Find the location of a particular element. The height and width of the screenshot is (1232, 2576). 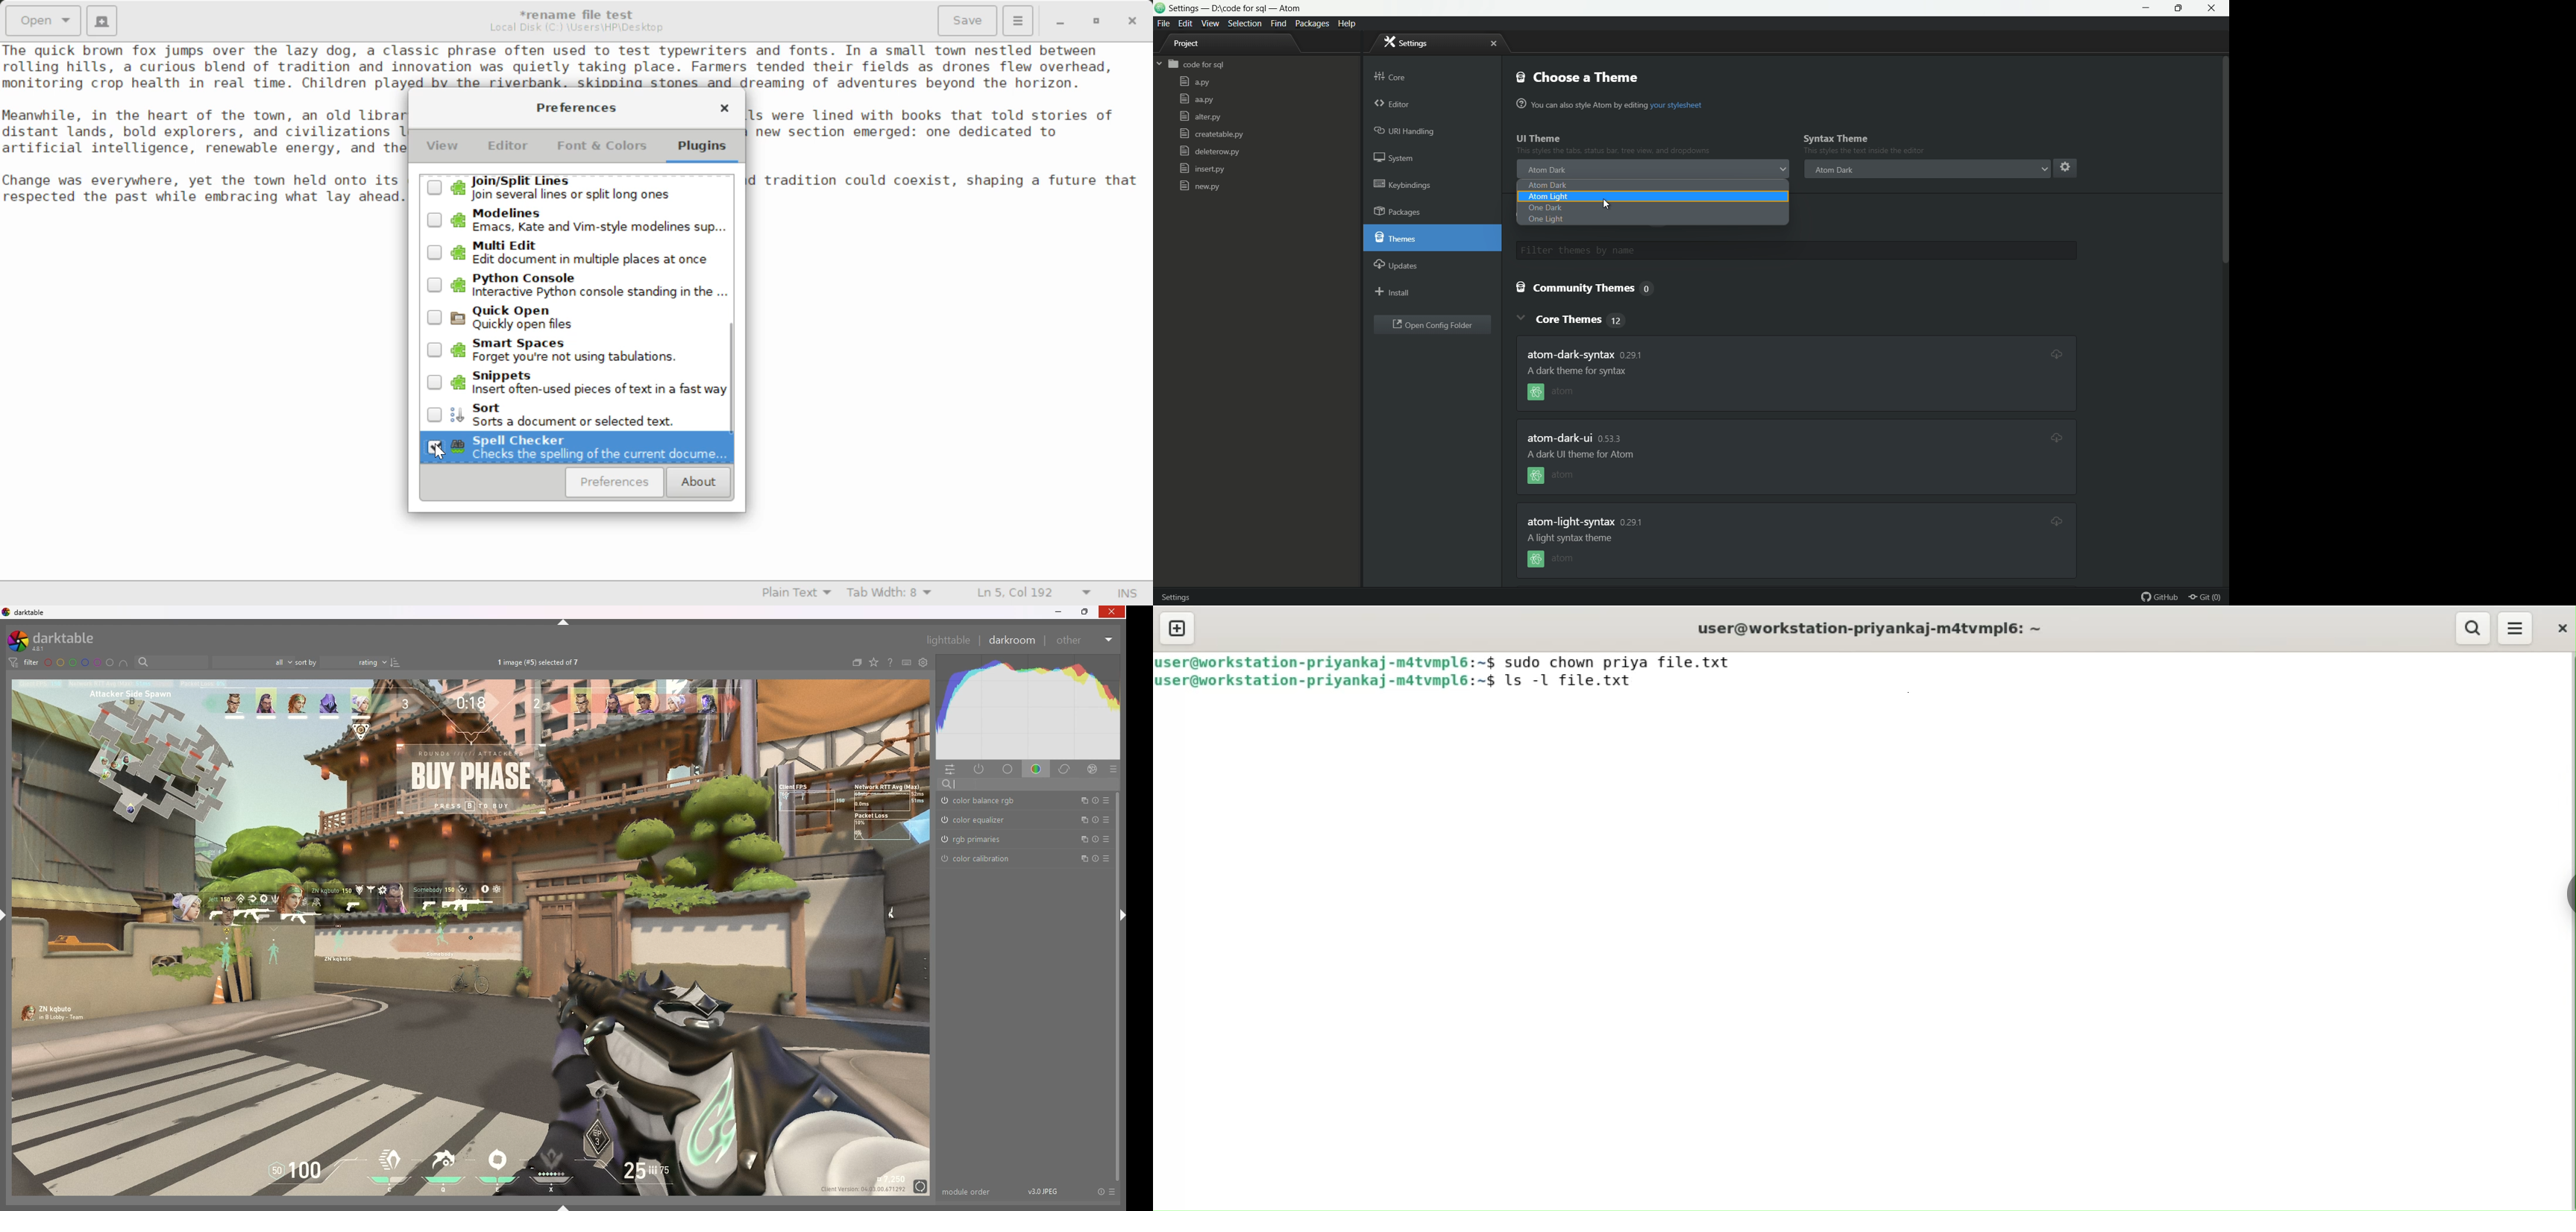

quick access panel is located at coordinates (953, 770).